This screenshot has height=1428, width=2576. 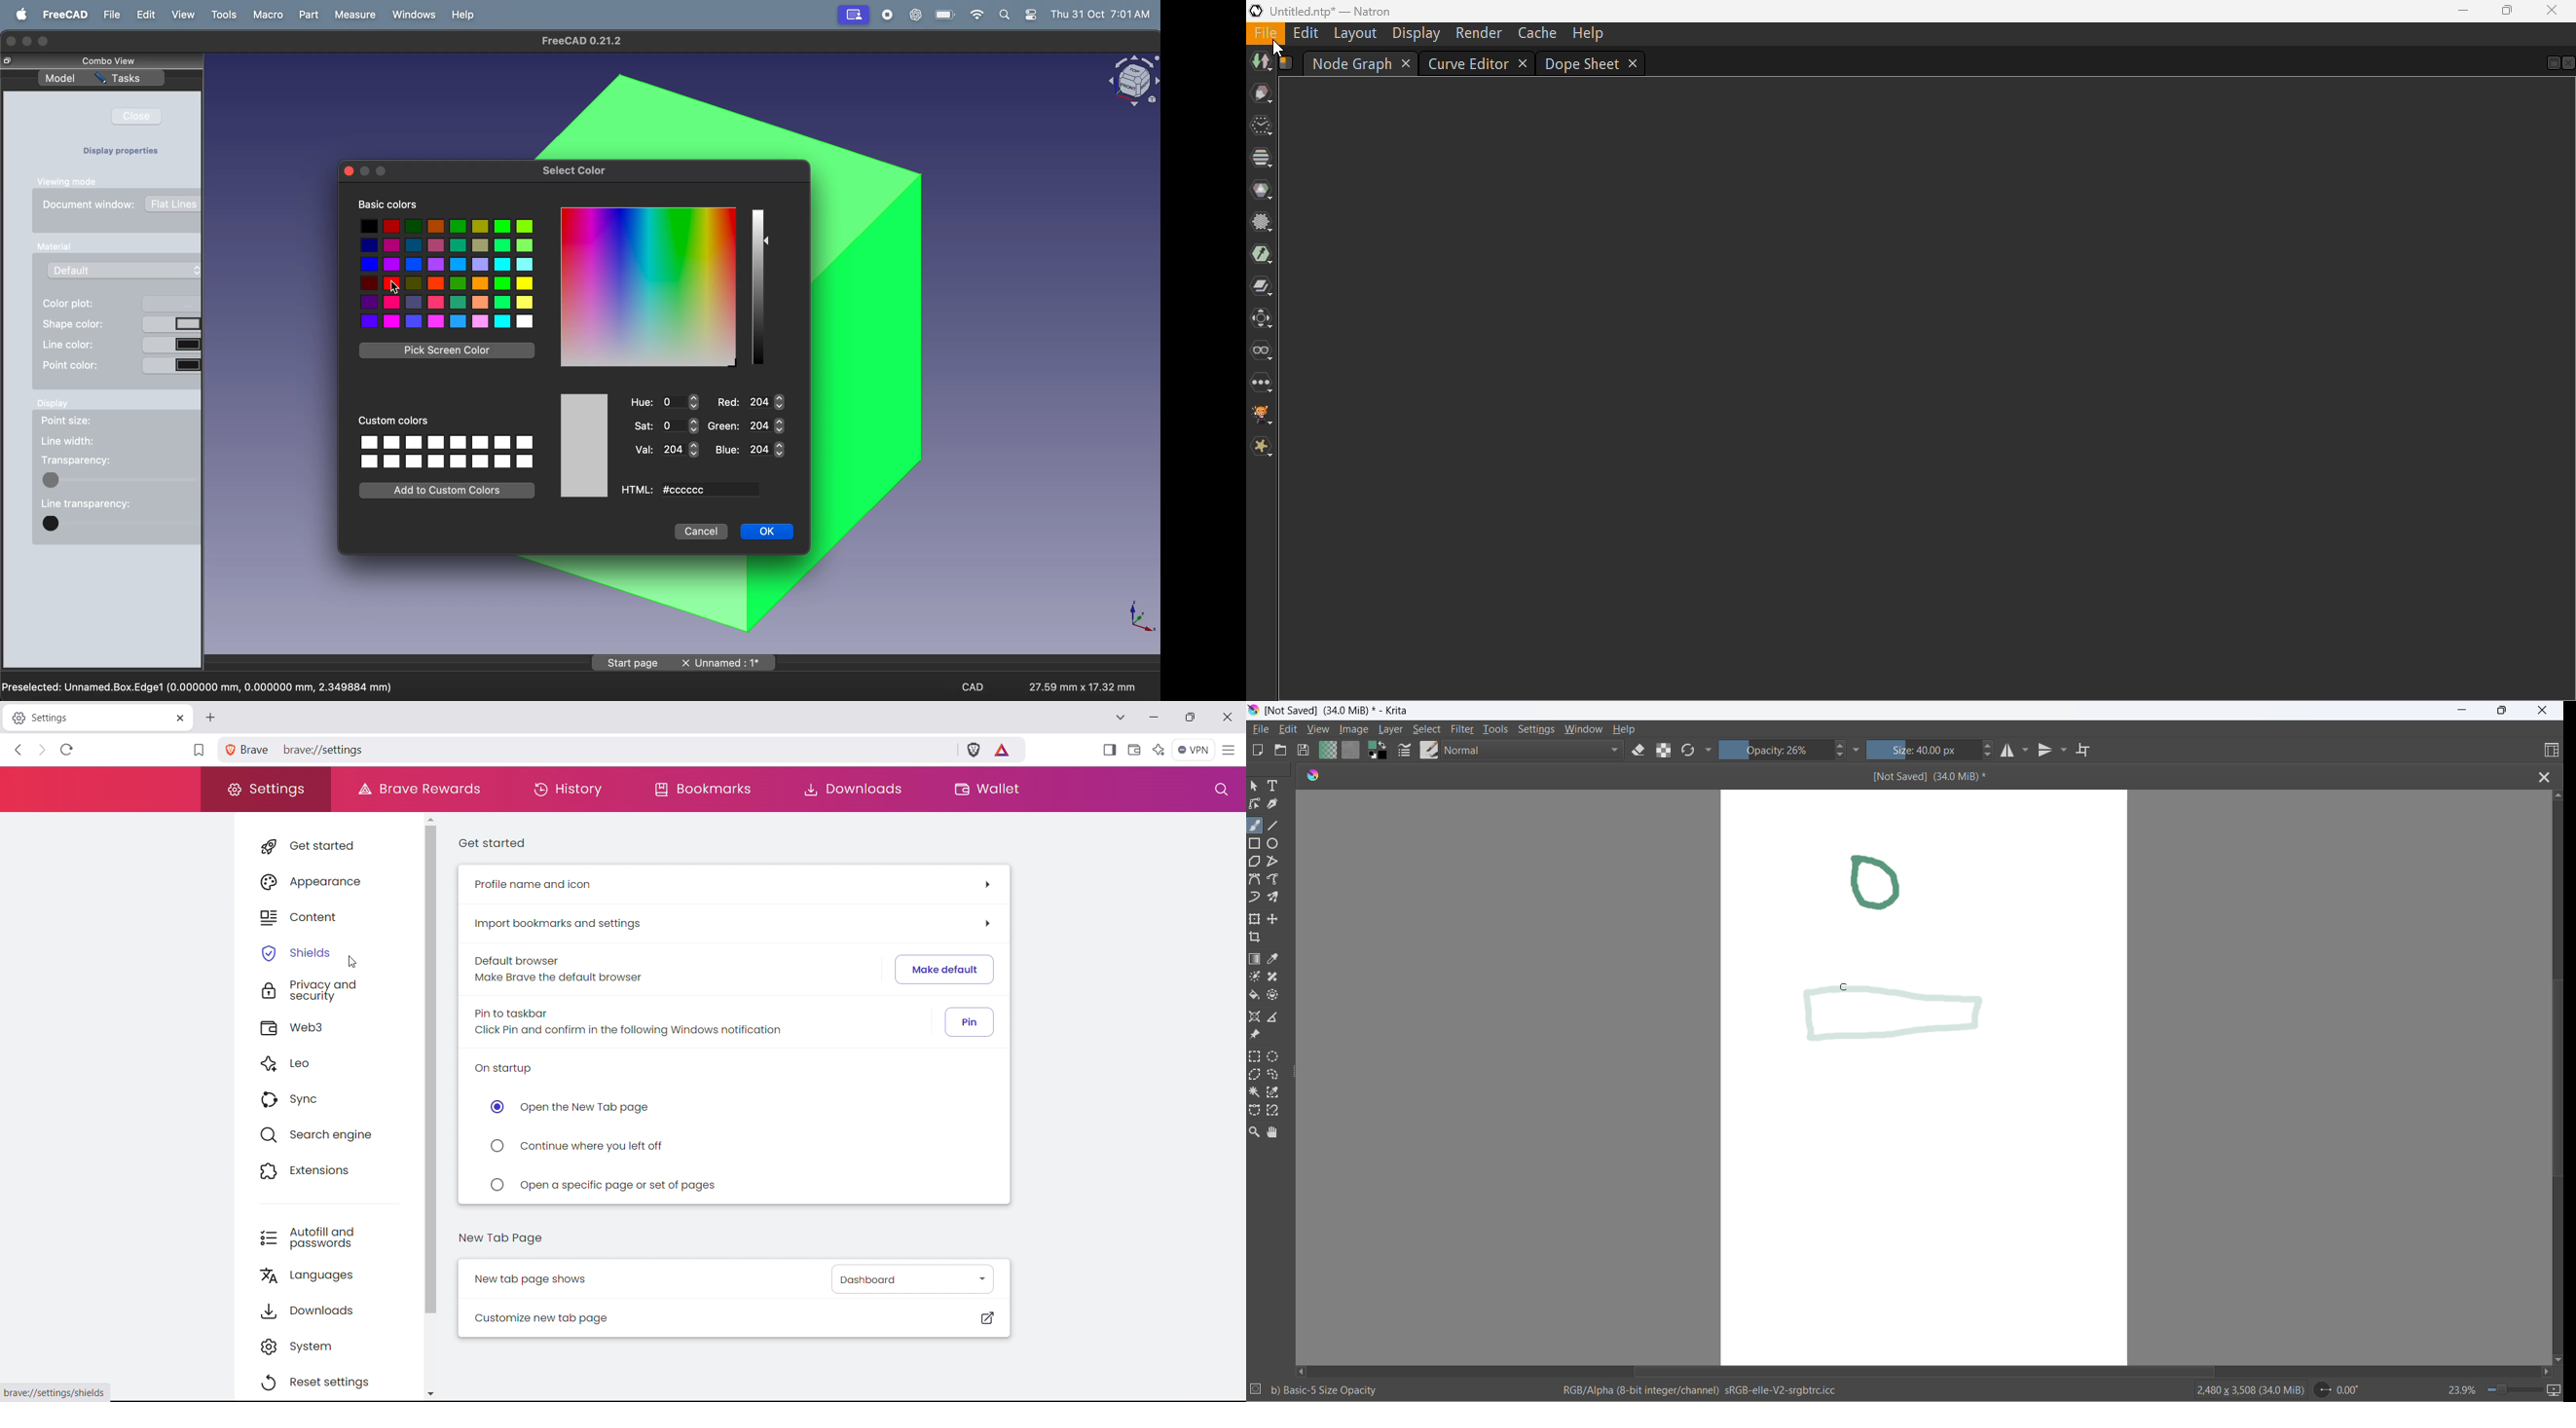 I want to click on RGB/Alpha (8-bit integer/channel) sRGb-elle-V2-srgbtrc.icc, so click(x=1703, y=1392).